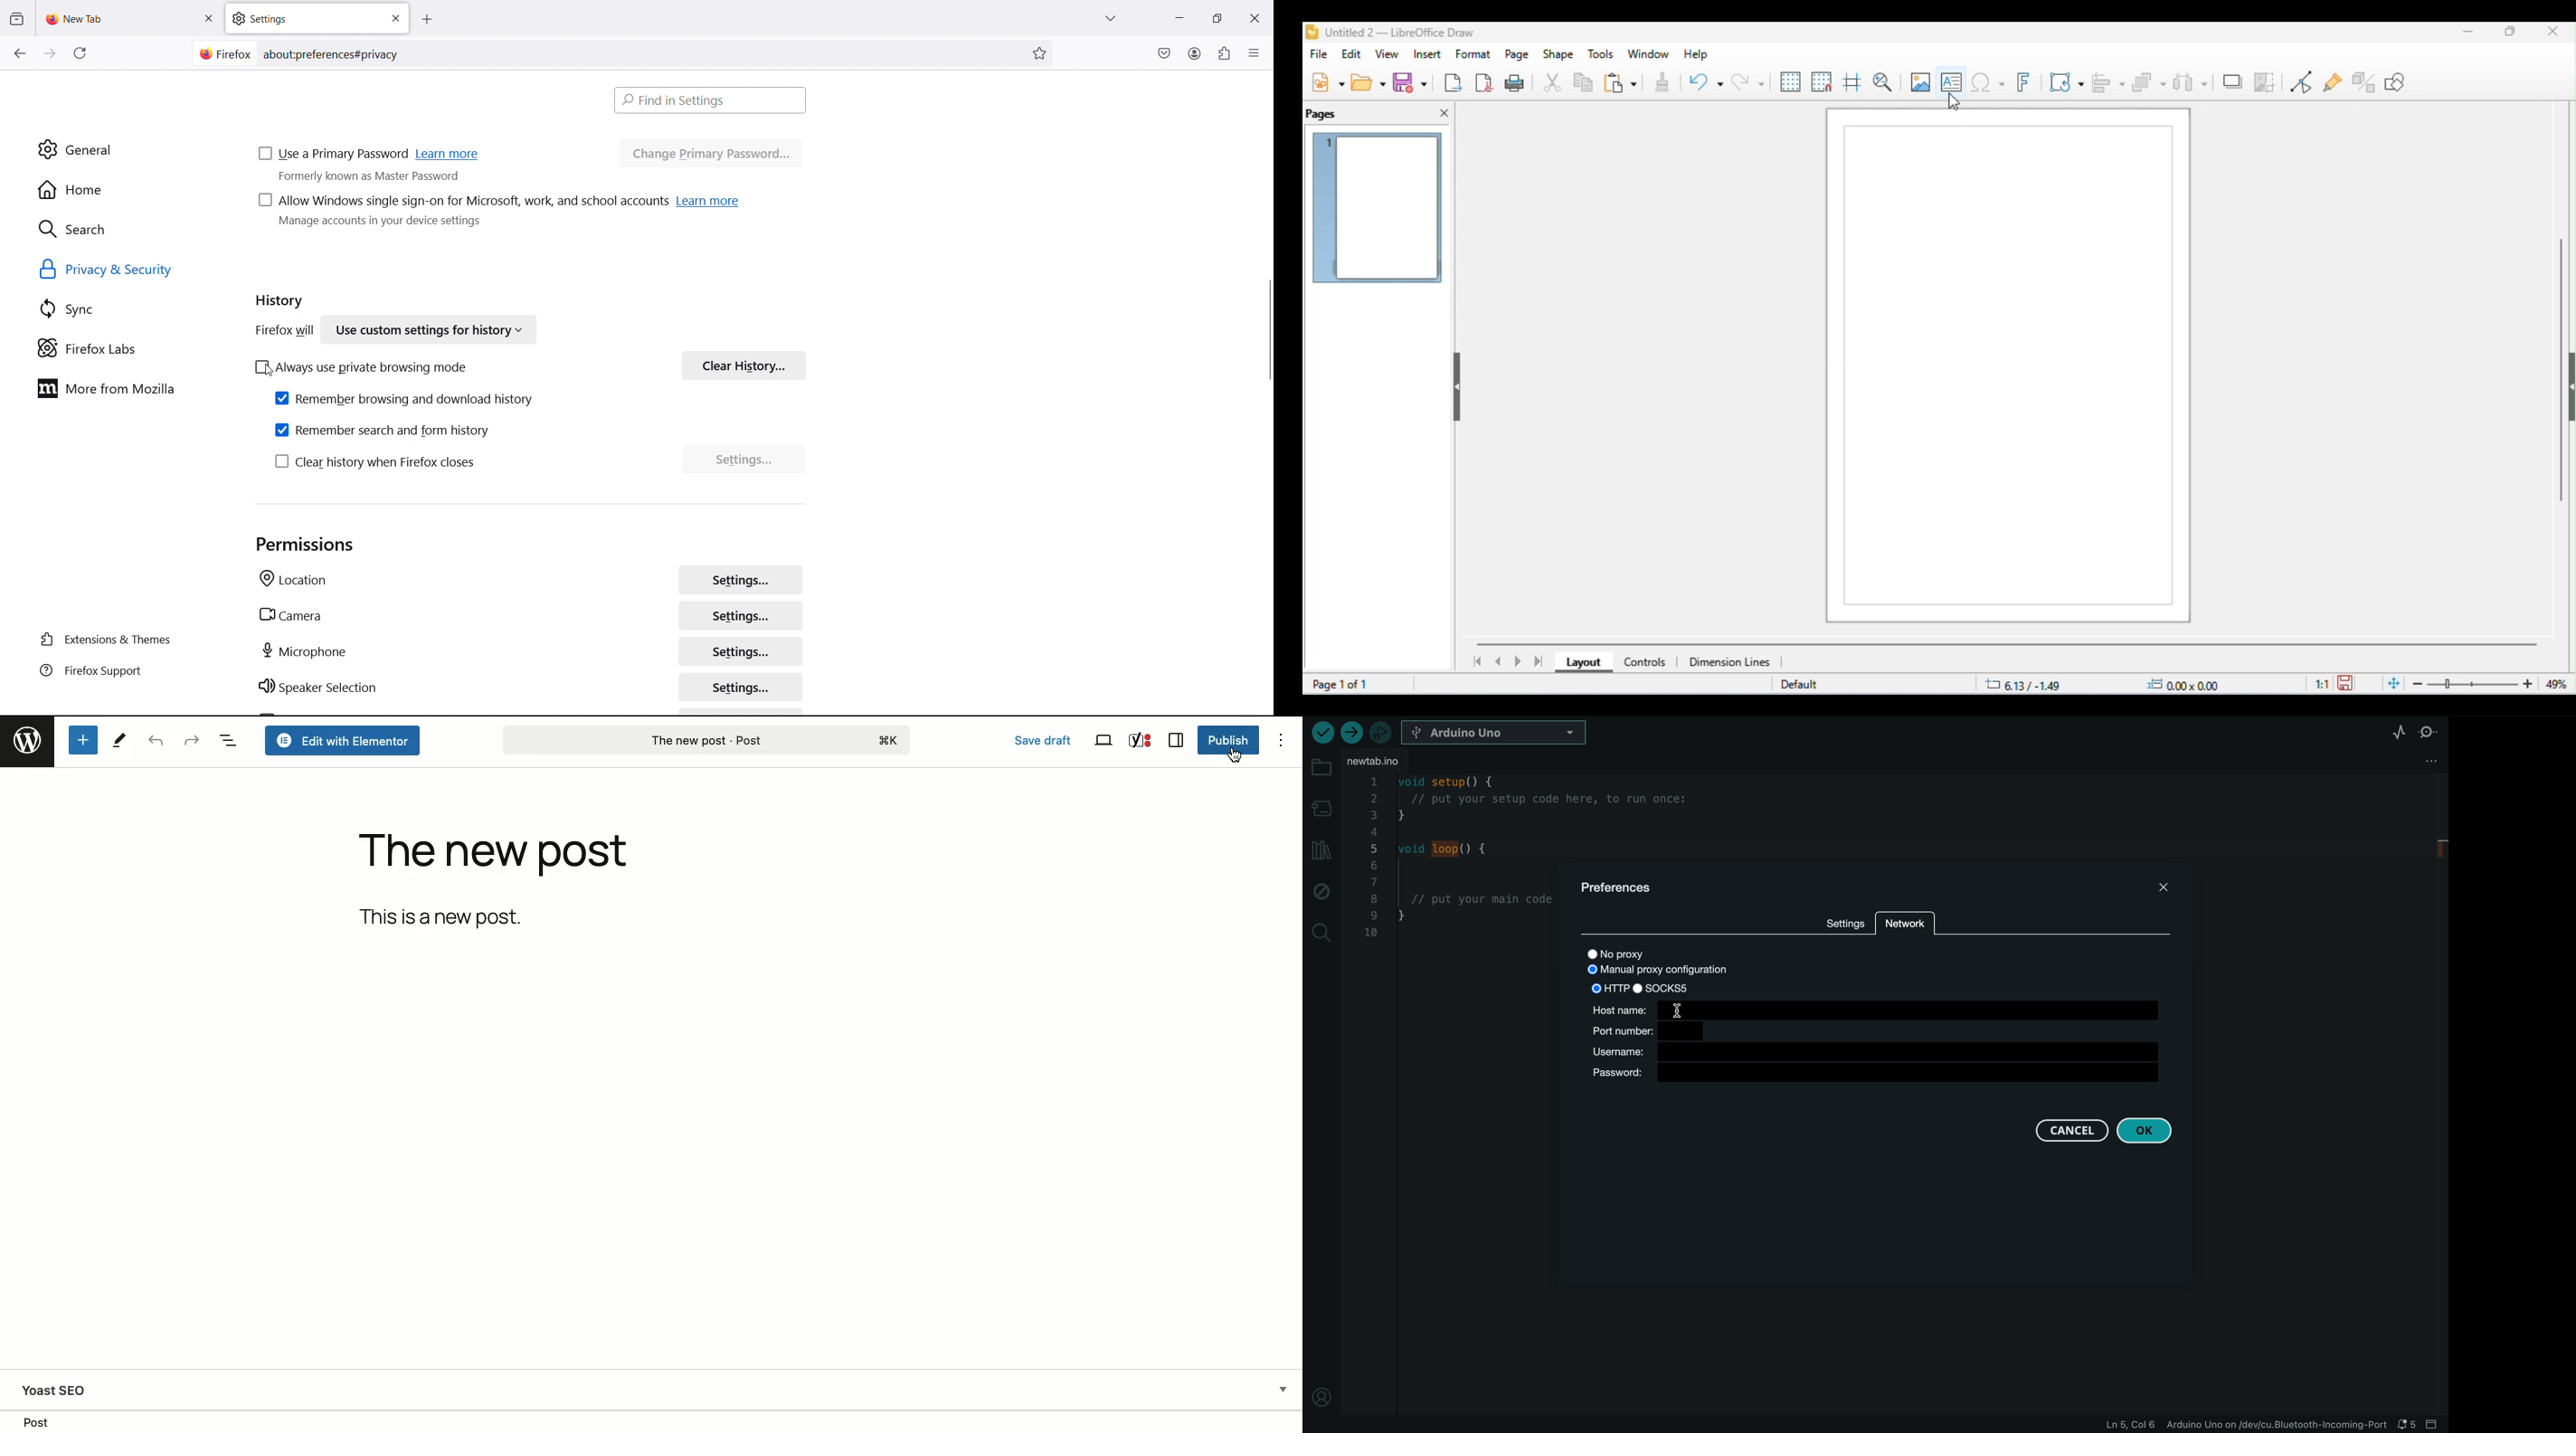  What do you see at coordinates (1956, 102) in the screenshot?
I see `cursor` at bounding box center [1956, 102].